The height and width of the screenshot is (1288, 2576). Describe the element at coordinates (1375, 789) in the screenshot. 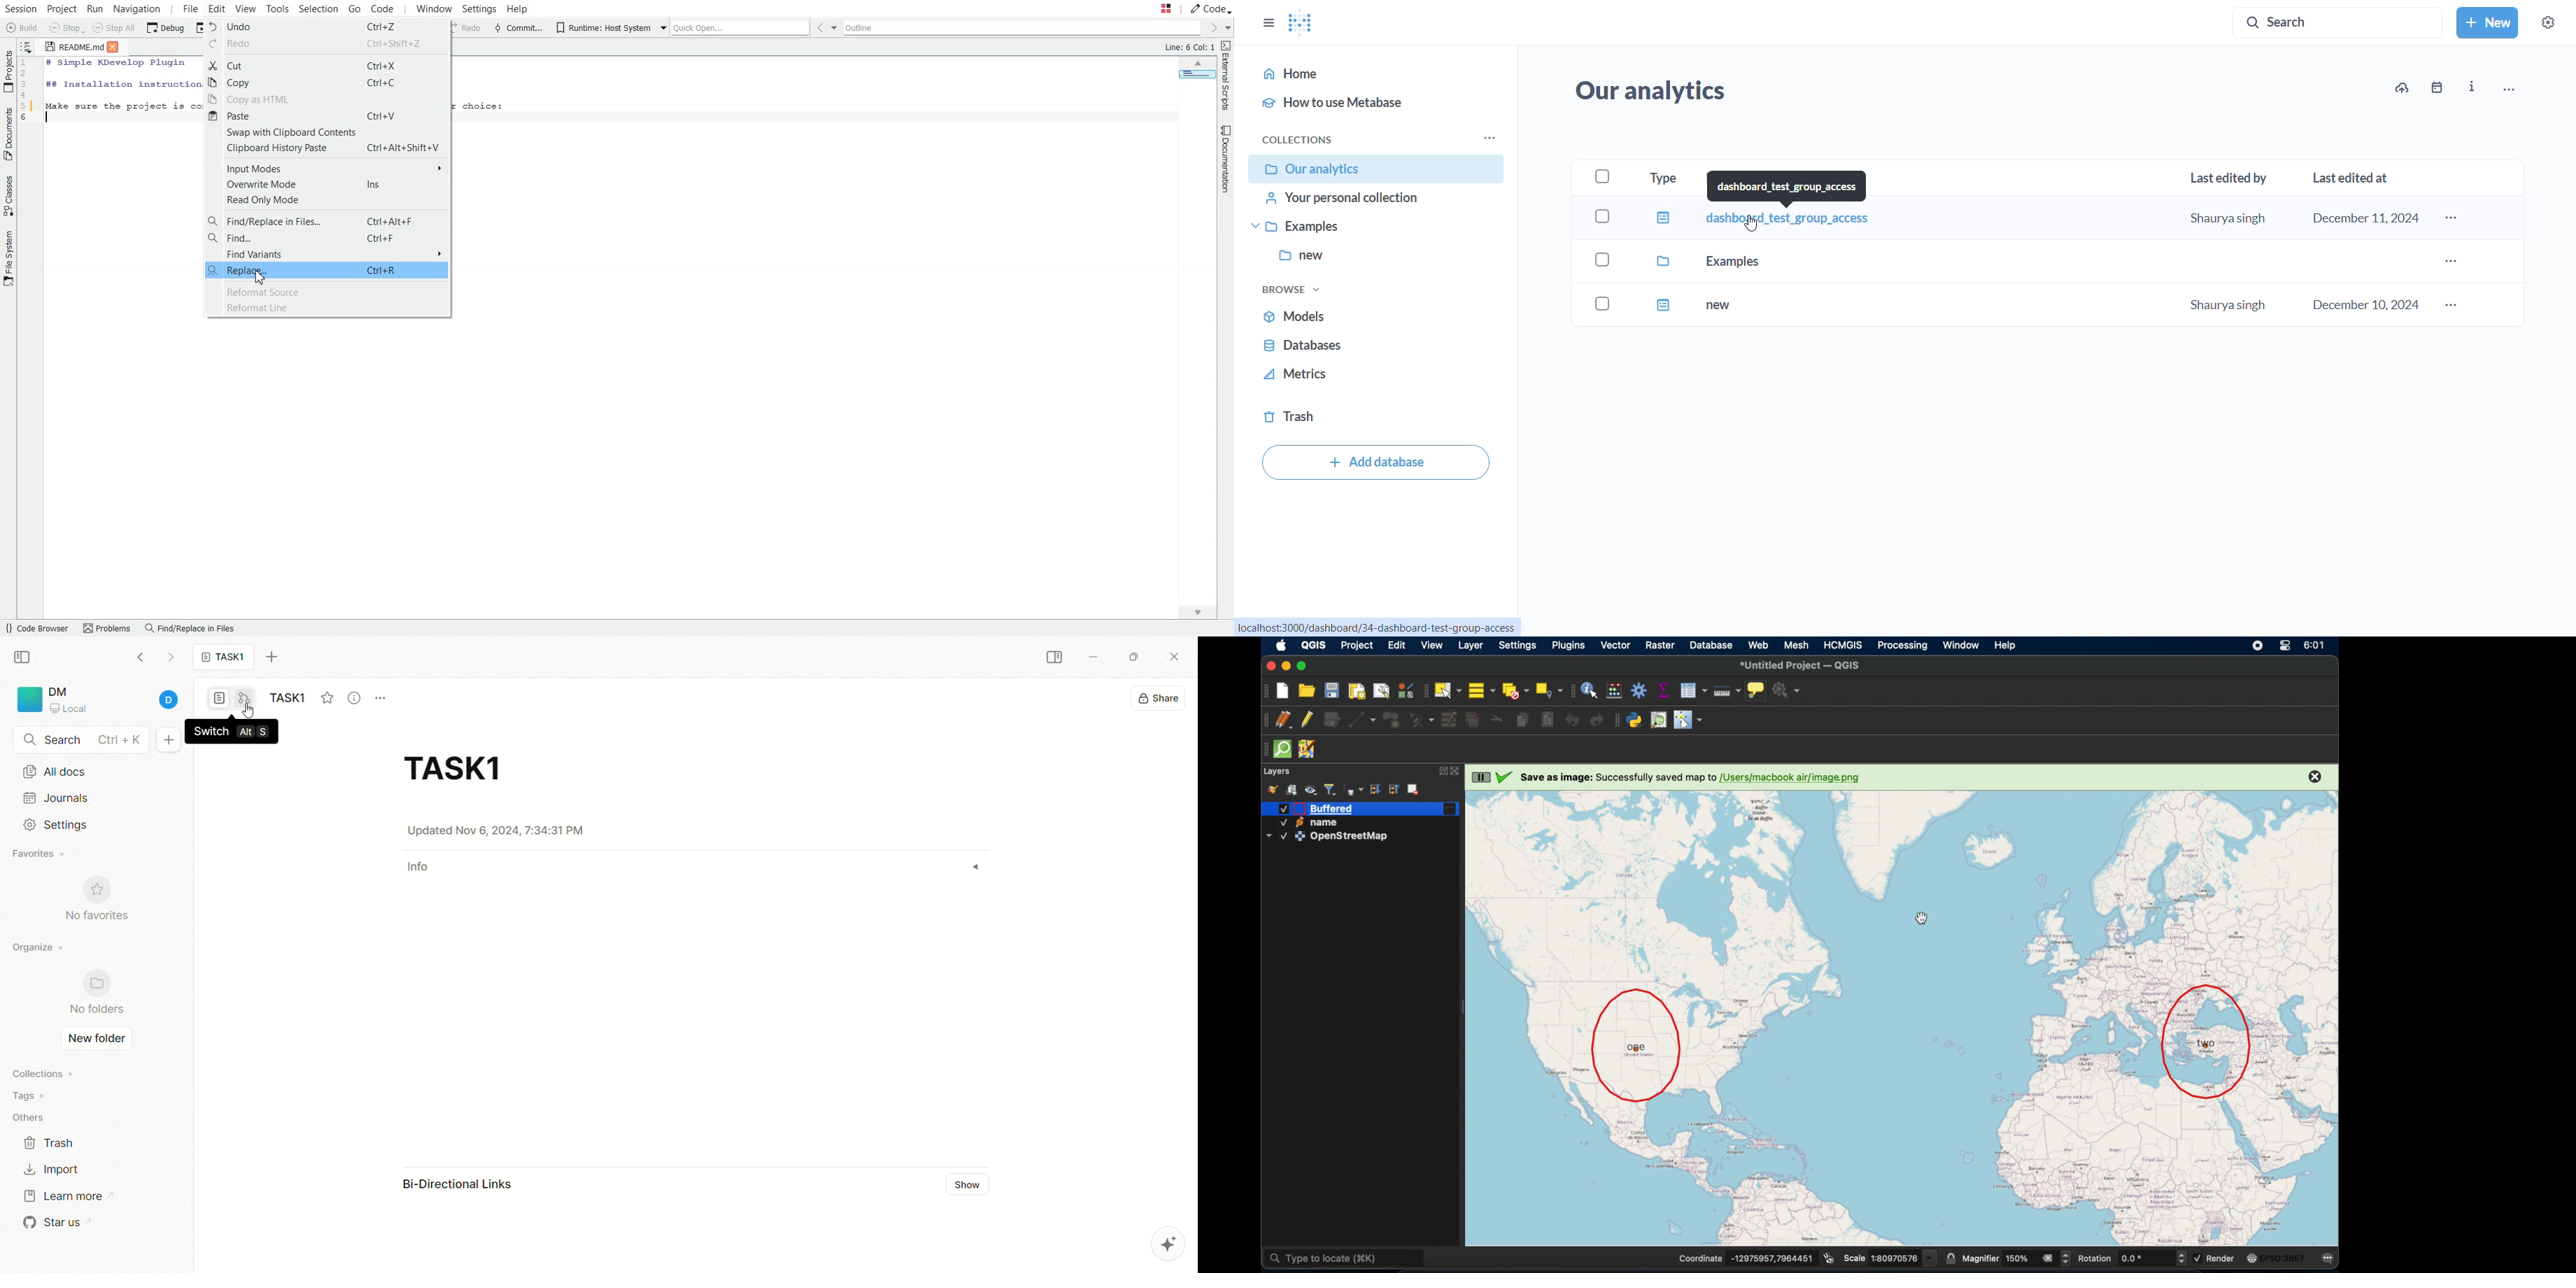

I see `expand all` at that location.